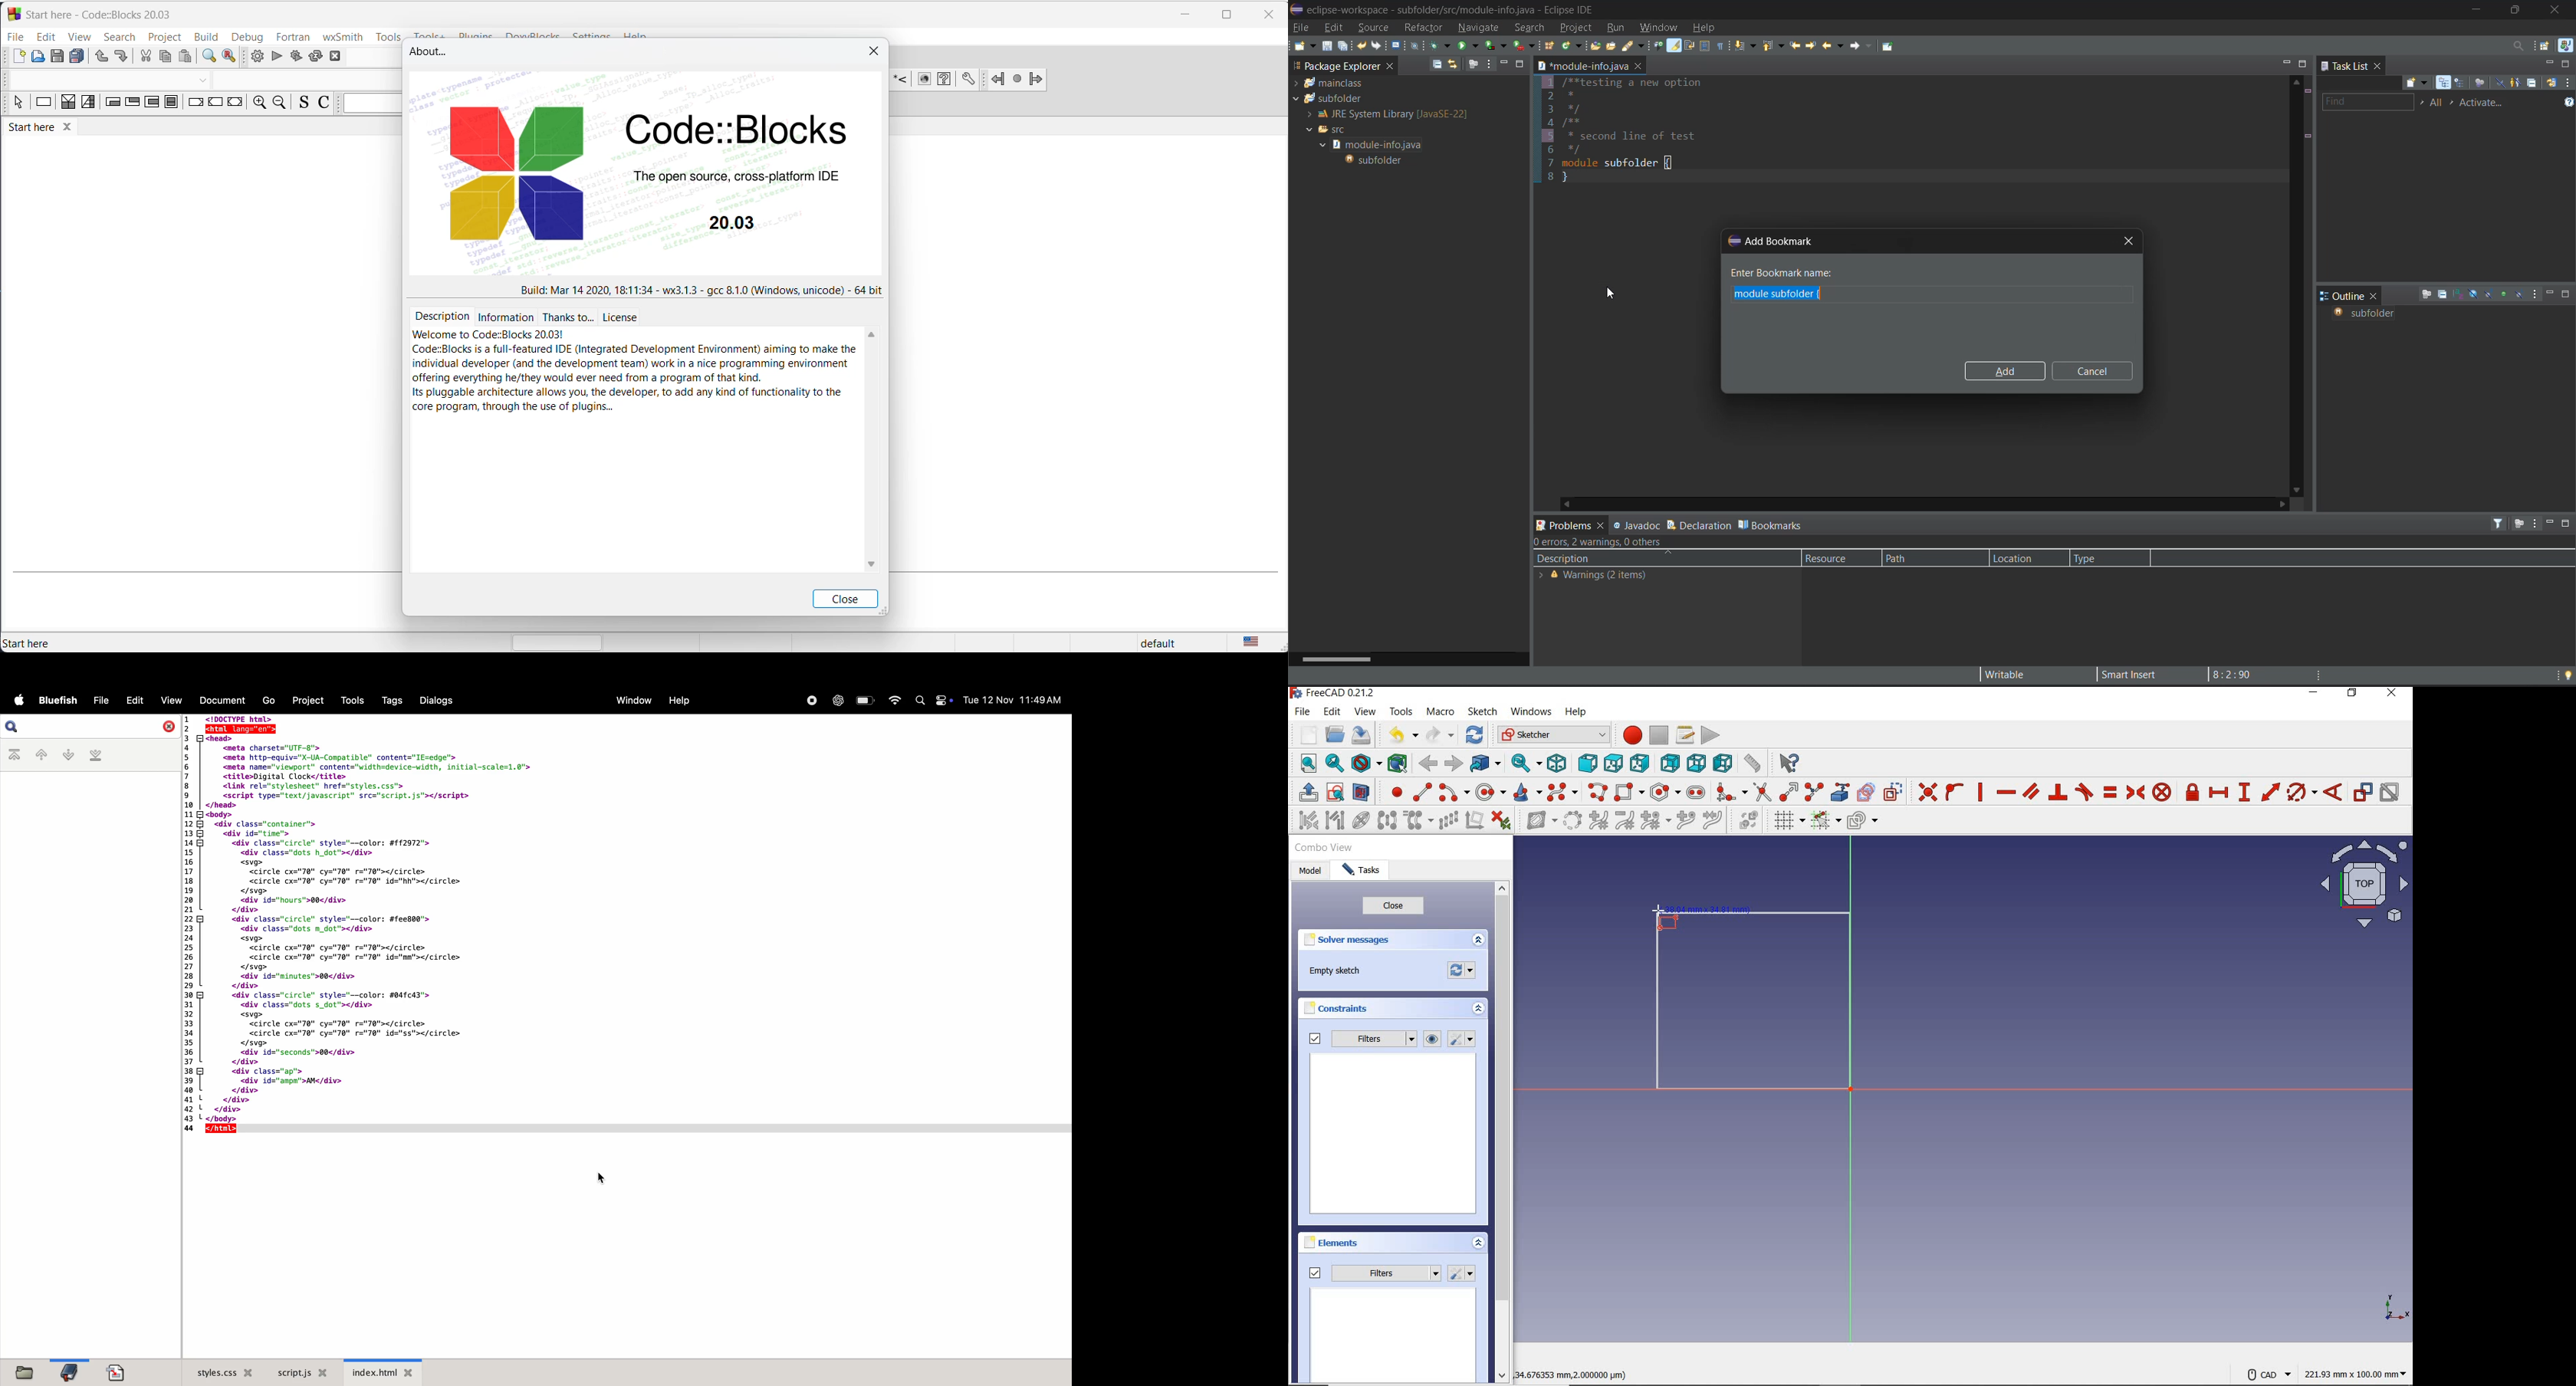 This screenshot has height=1400, width=2576. I want to click on maximize, so click(1226, 16).